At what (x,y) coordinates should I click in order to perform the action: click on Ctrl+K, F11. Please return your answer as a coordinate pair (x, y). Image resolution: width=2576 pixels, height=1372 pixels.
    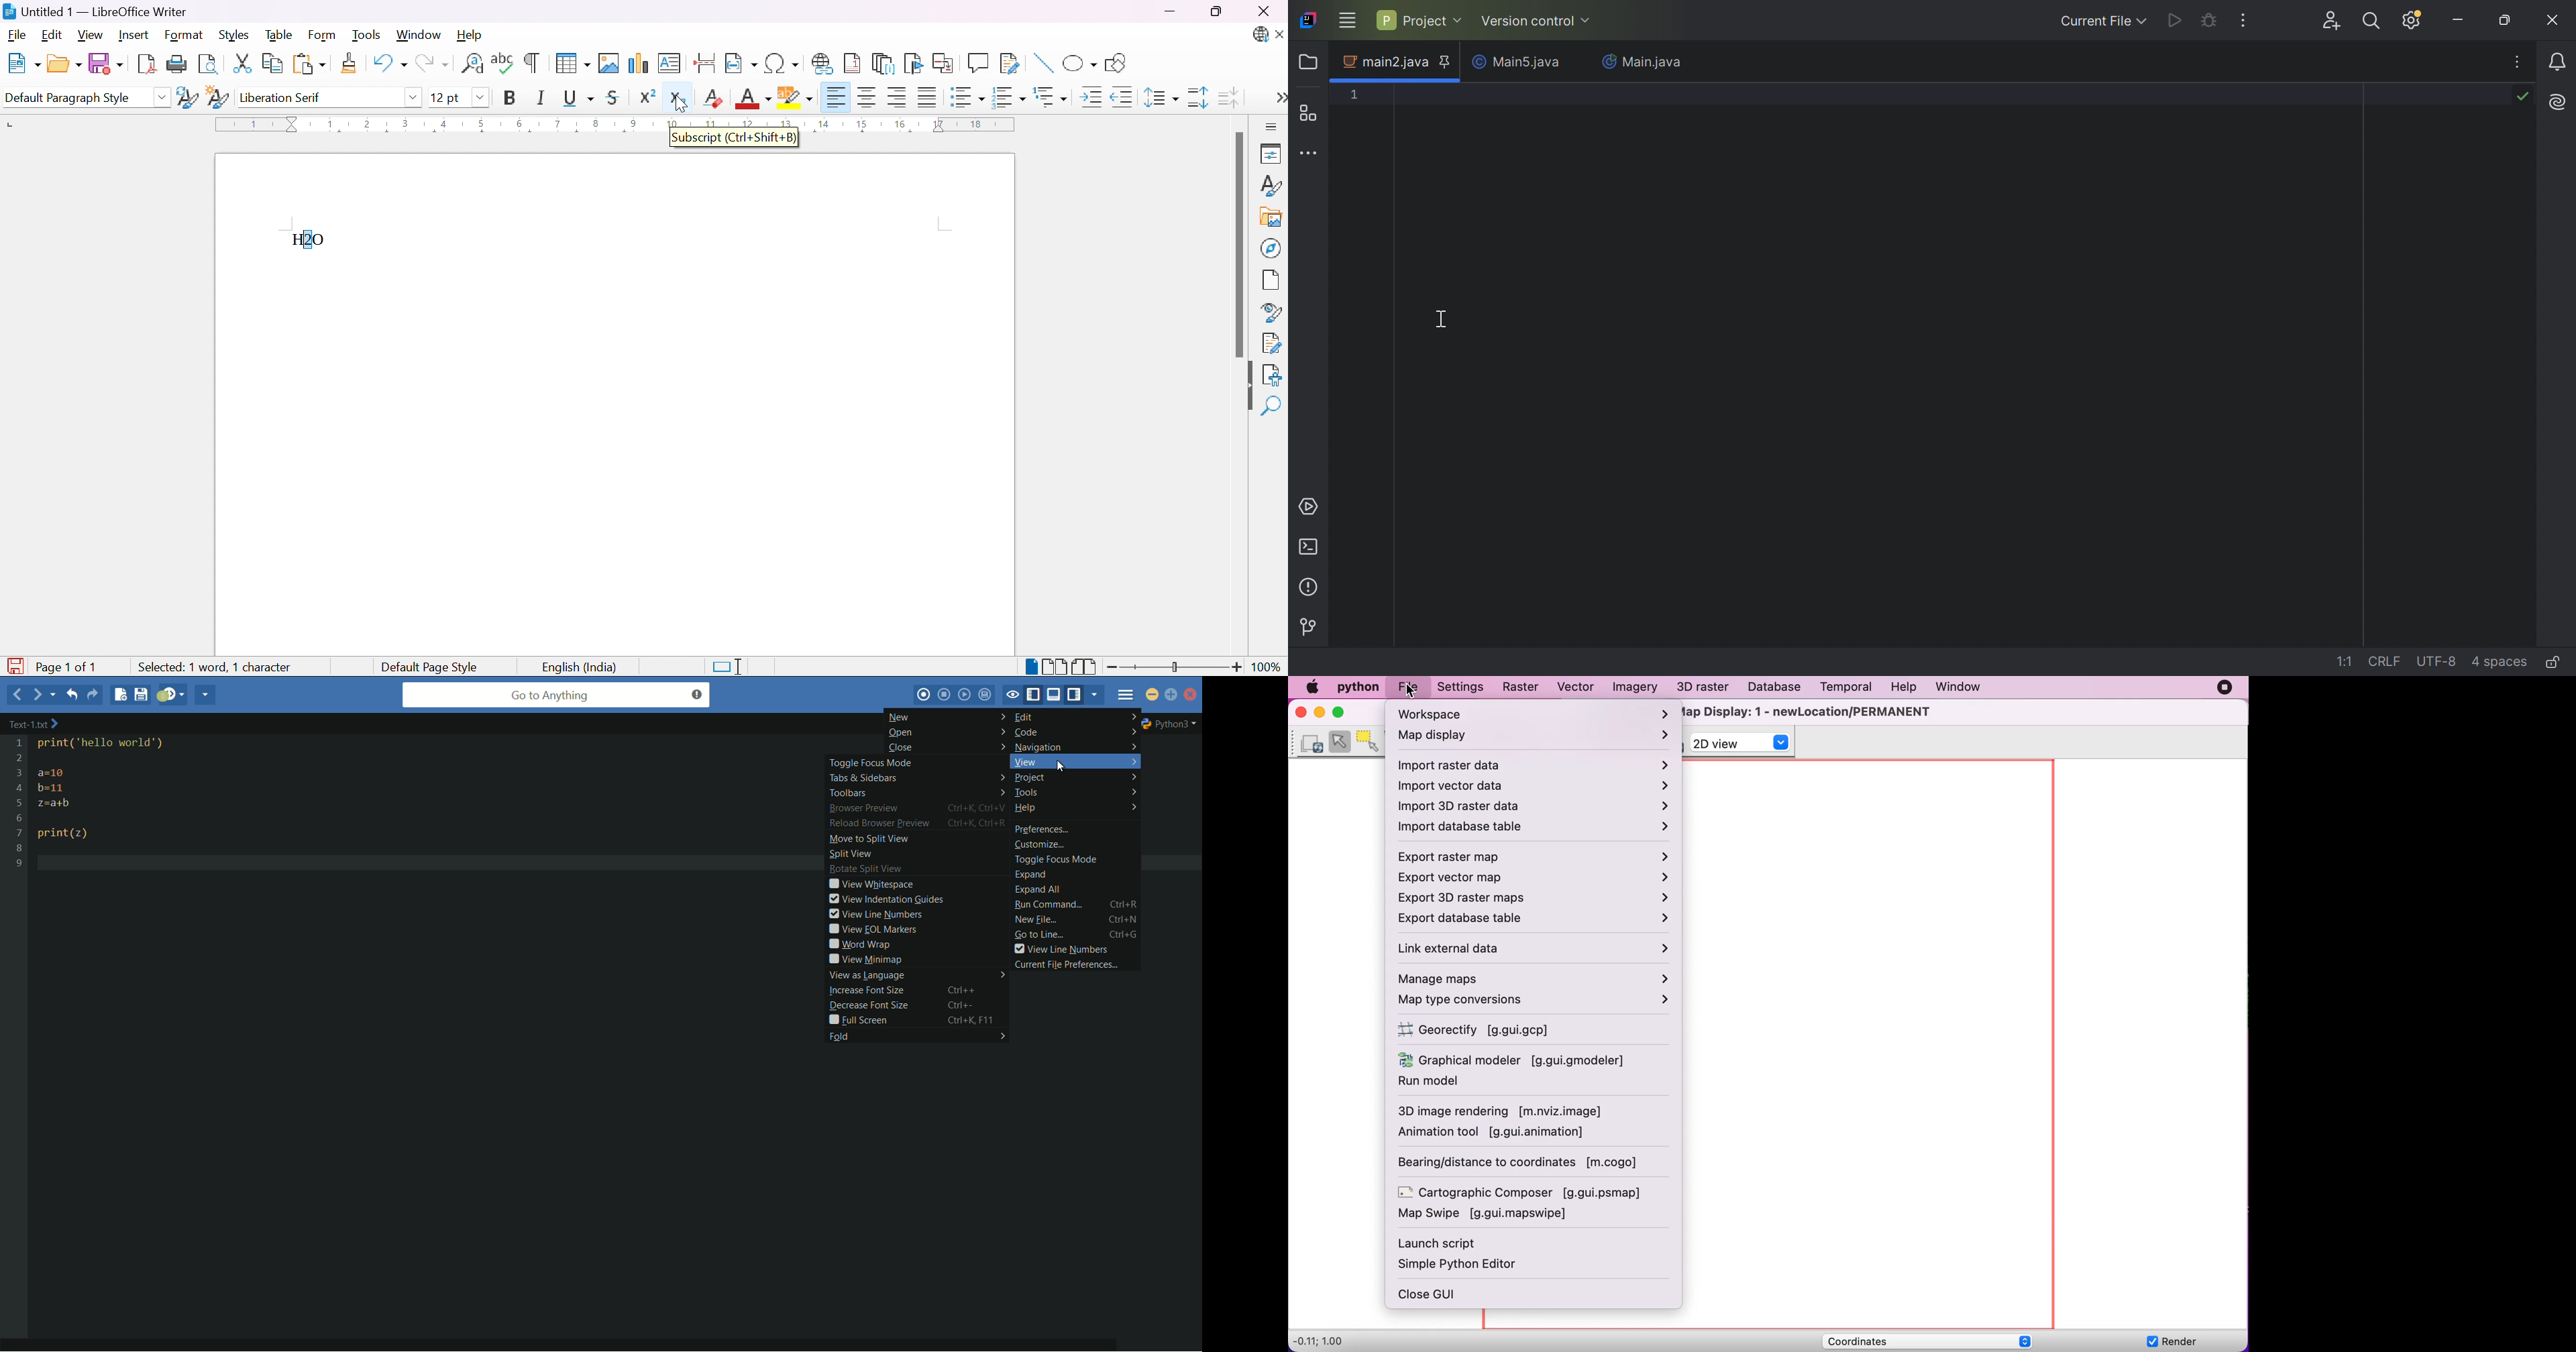
    Looking at the image, I should click on (975, 1020).